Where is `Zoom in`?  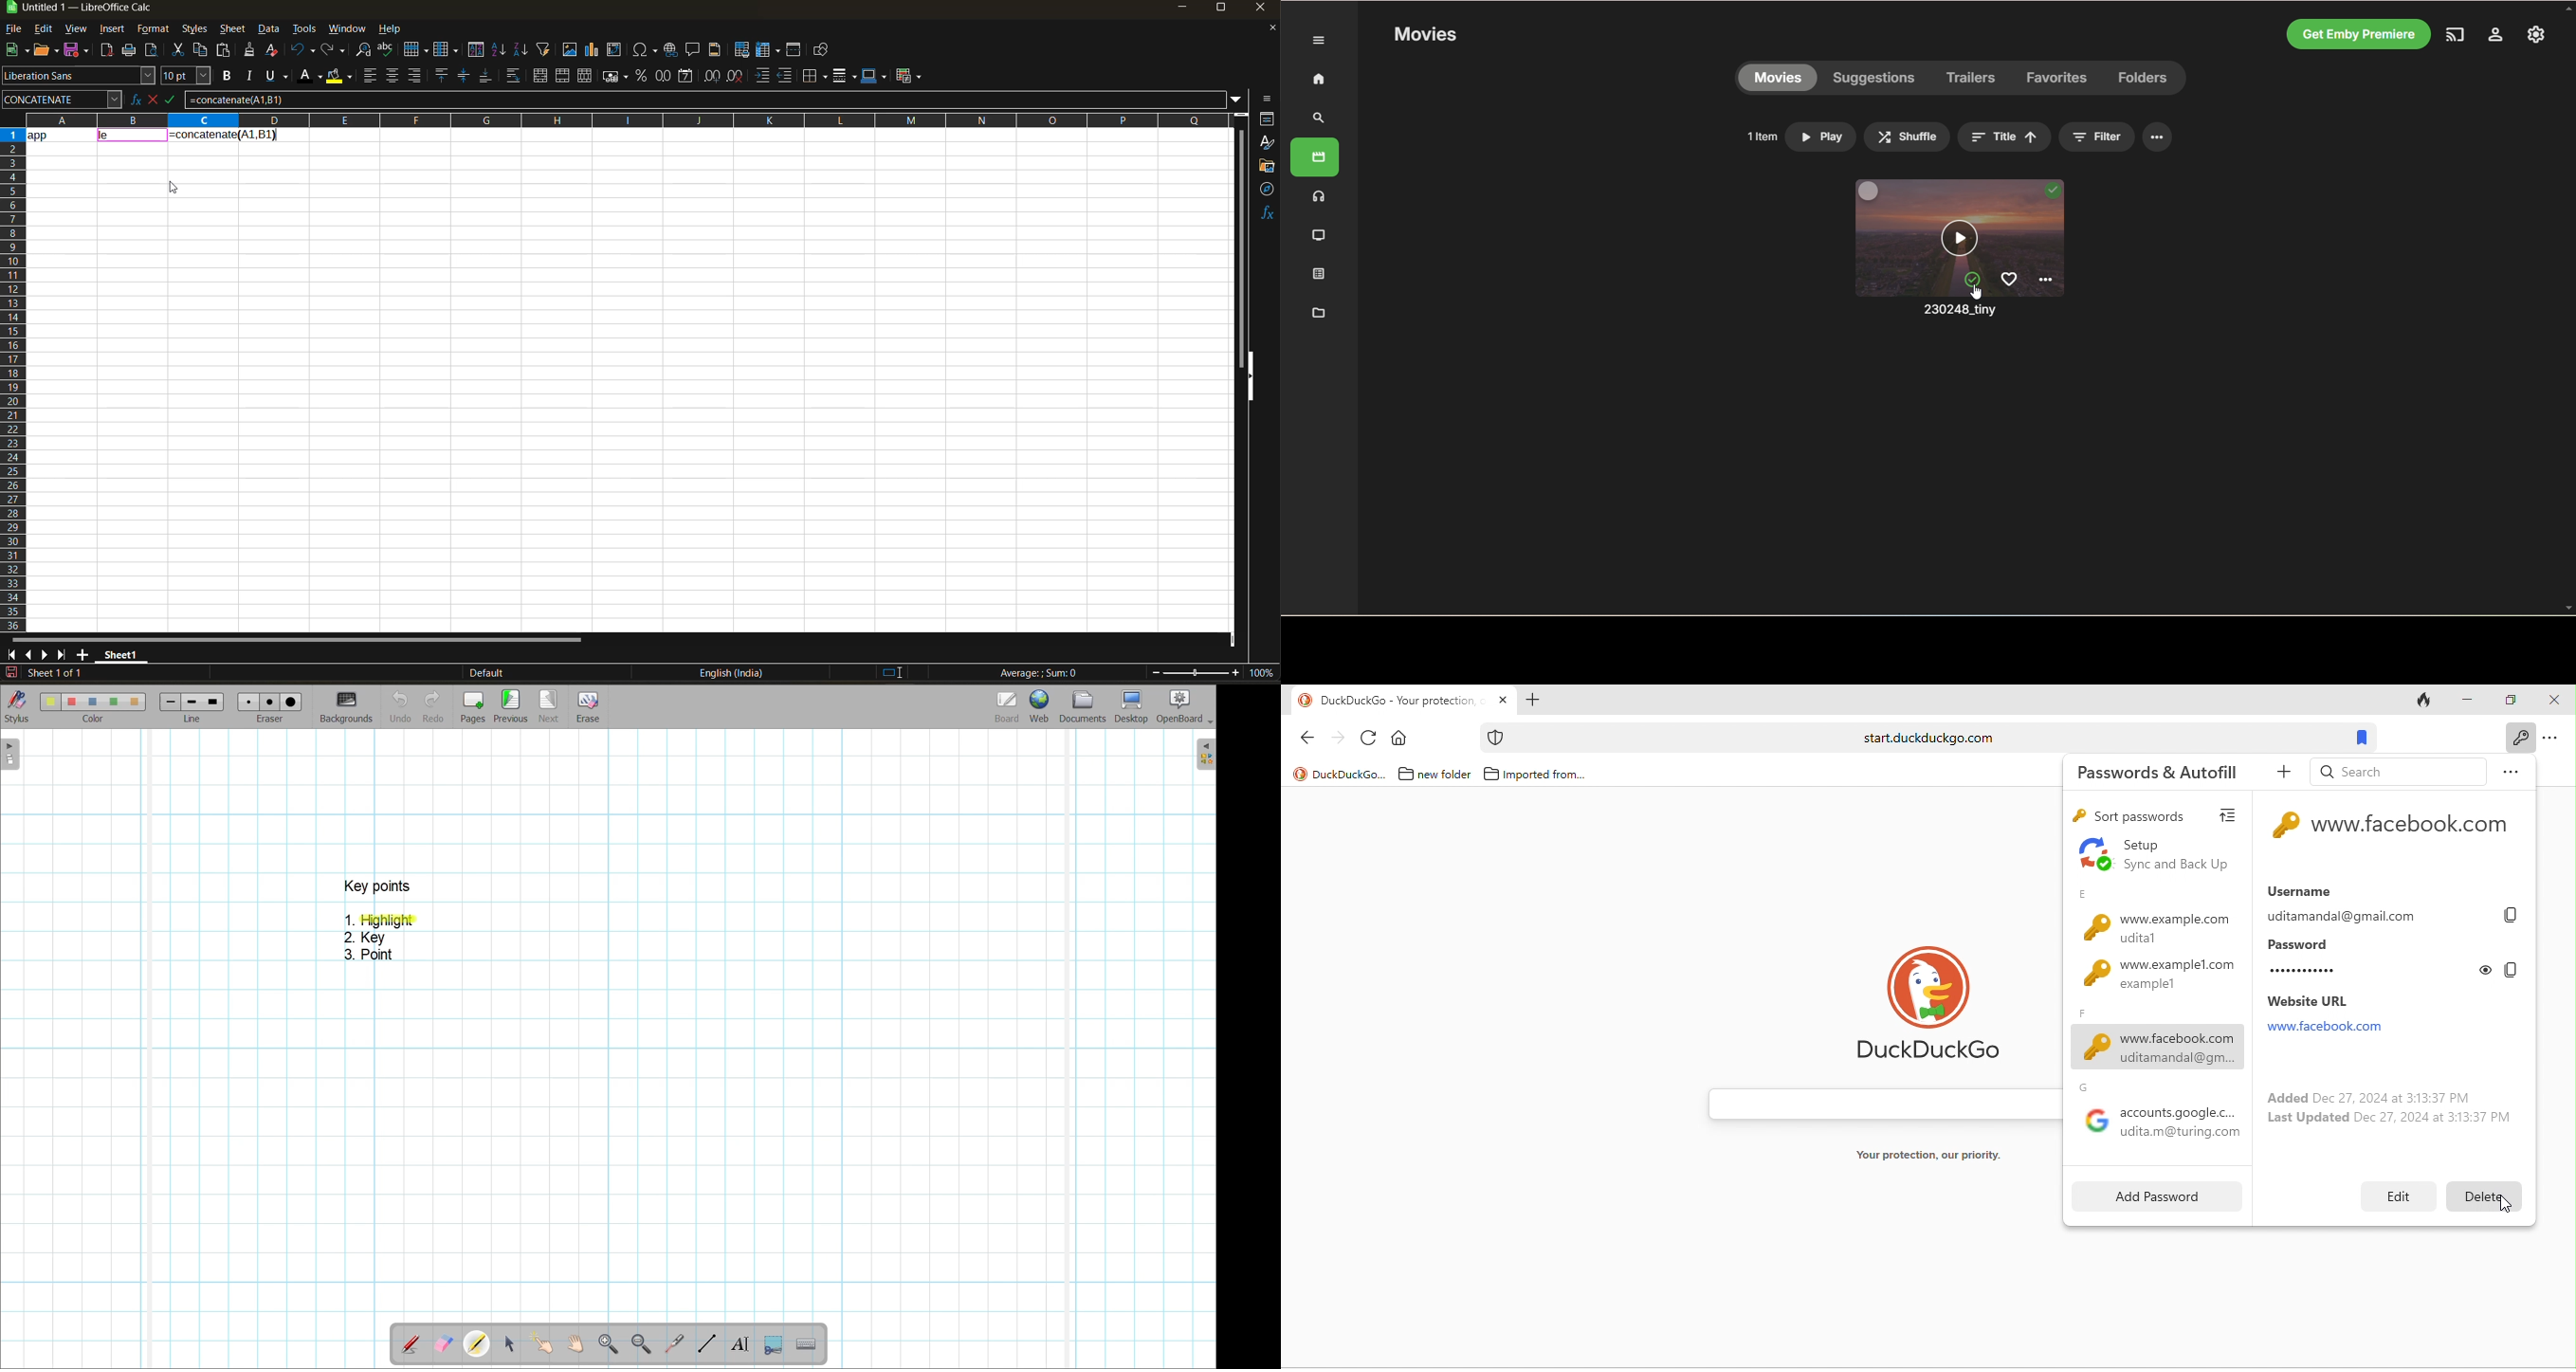
Zoom in is located at coordinates (609, 1345).